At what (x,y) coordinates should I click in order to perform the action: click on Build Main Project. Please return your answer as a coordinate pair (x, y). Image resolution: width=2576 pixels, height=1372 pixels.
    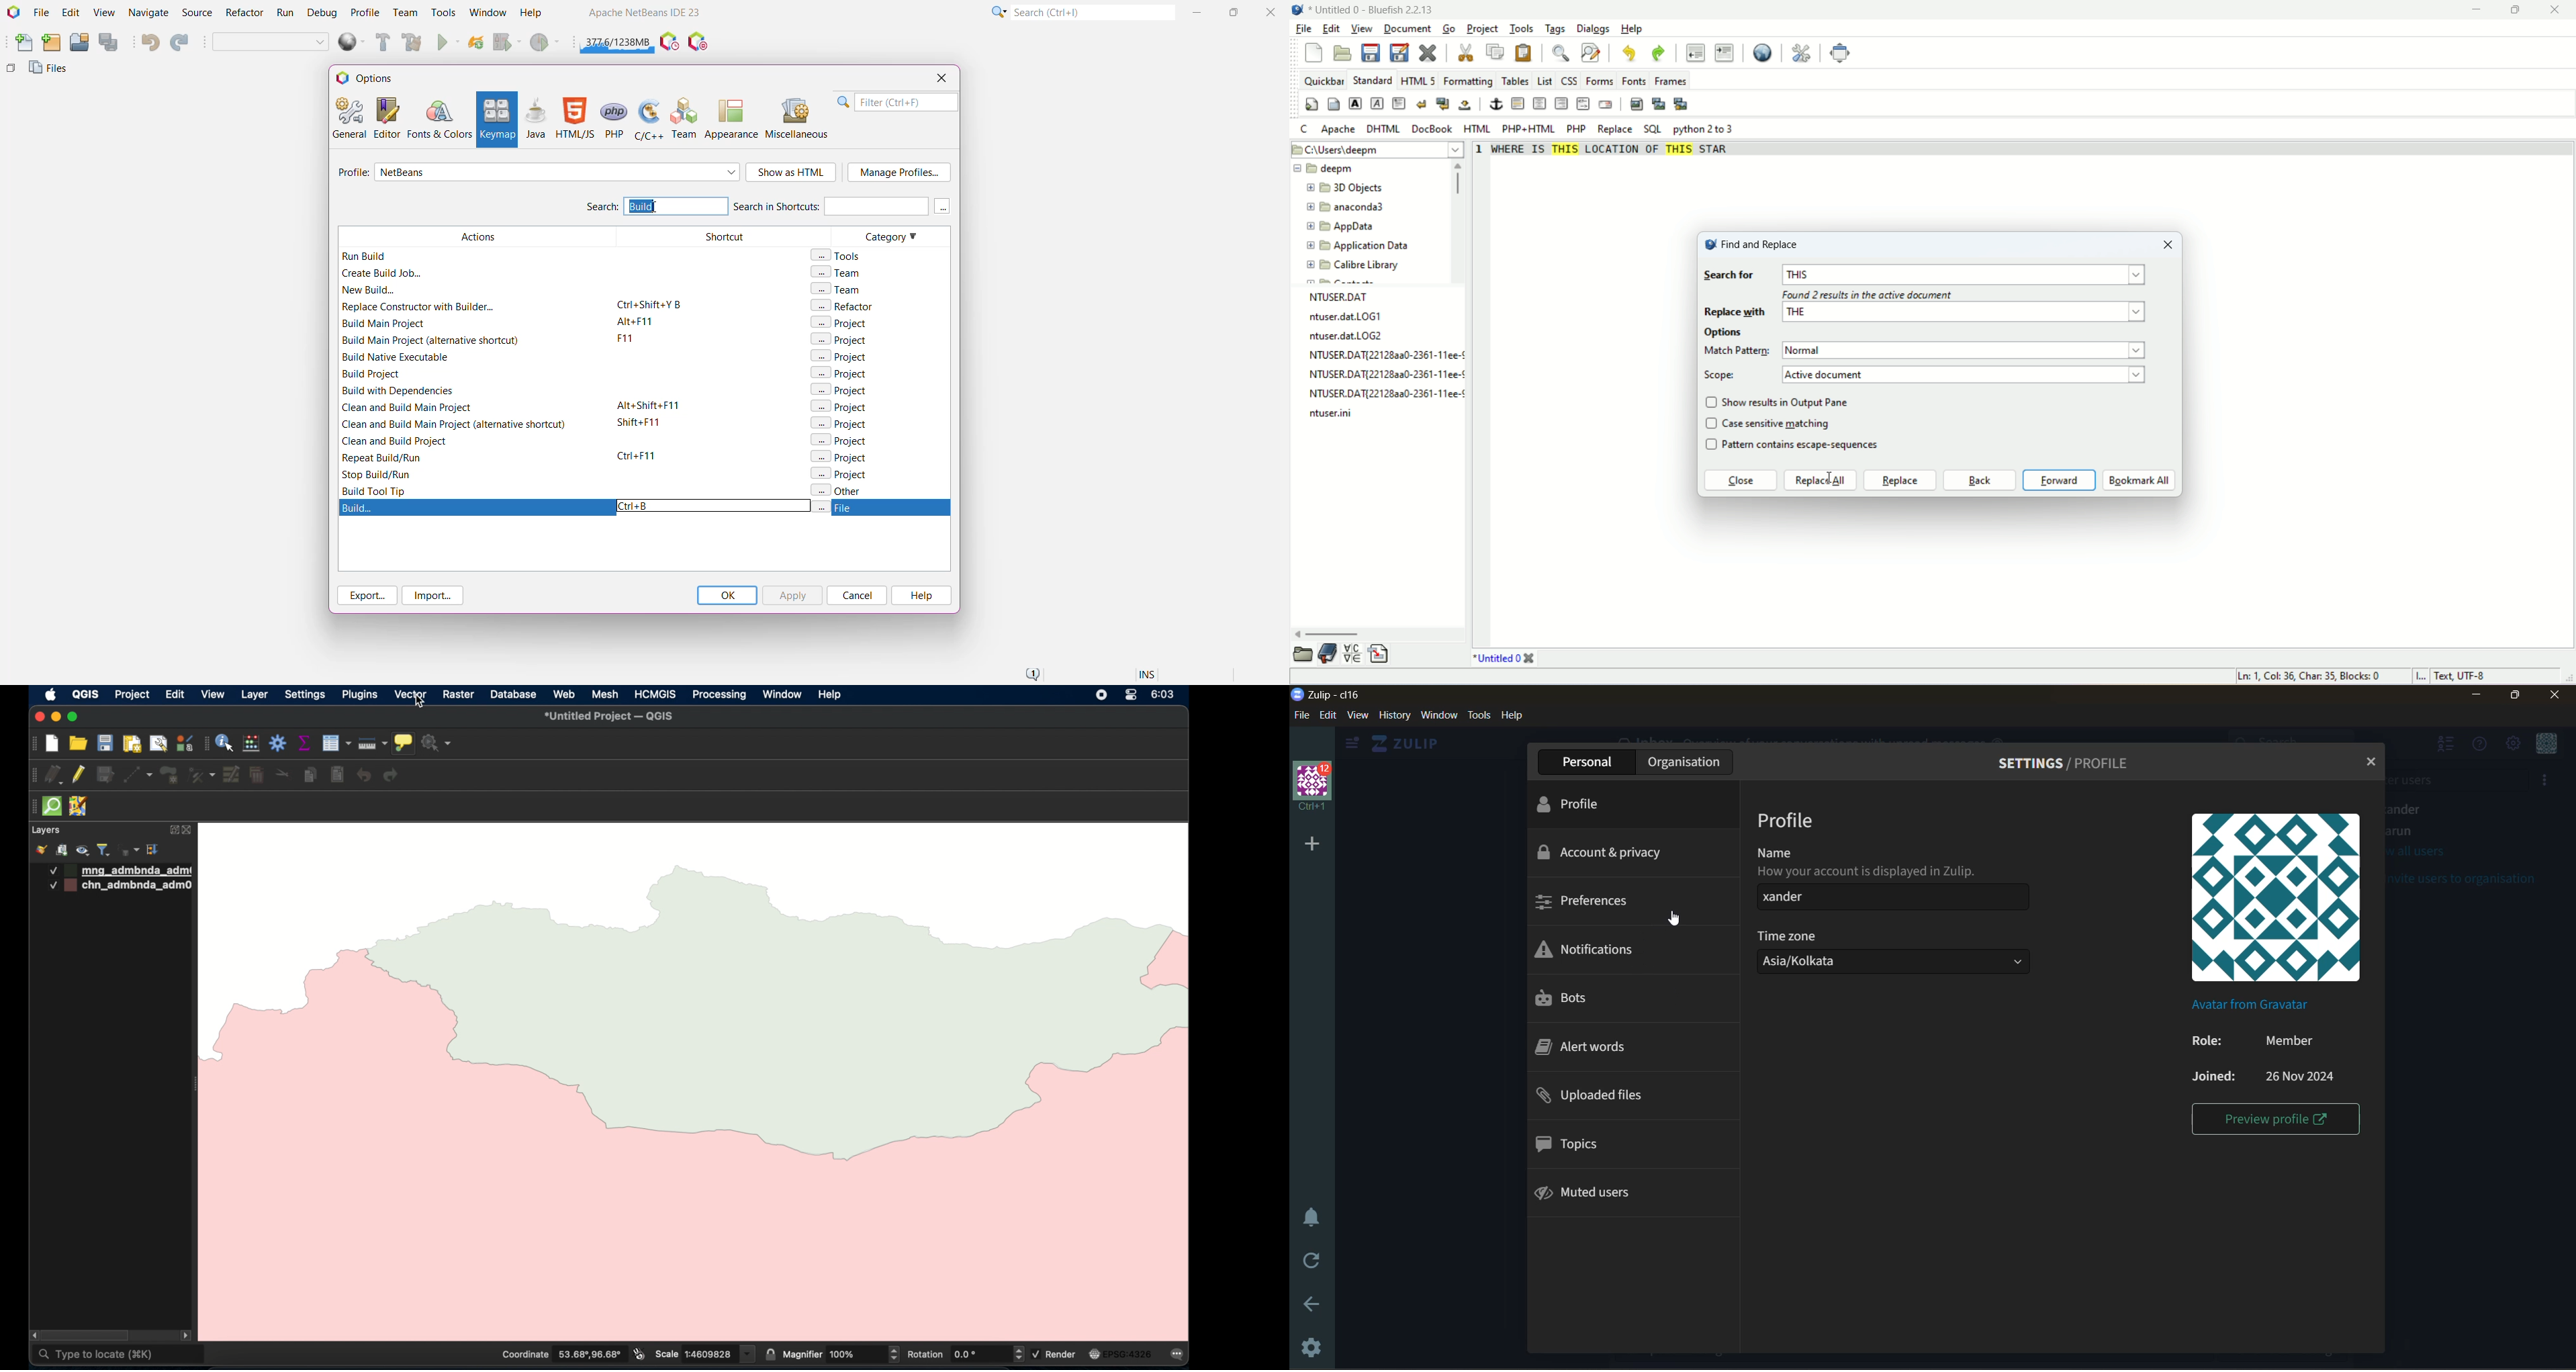
    Looking at the image, I should click on (381, 42).